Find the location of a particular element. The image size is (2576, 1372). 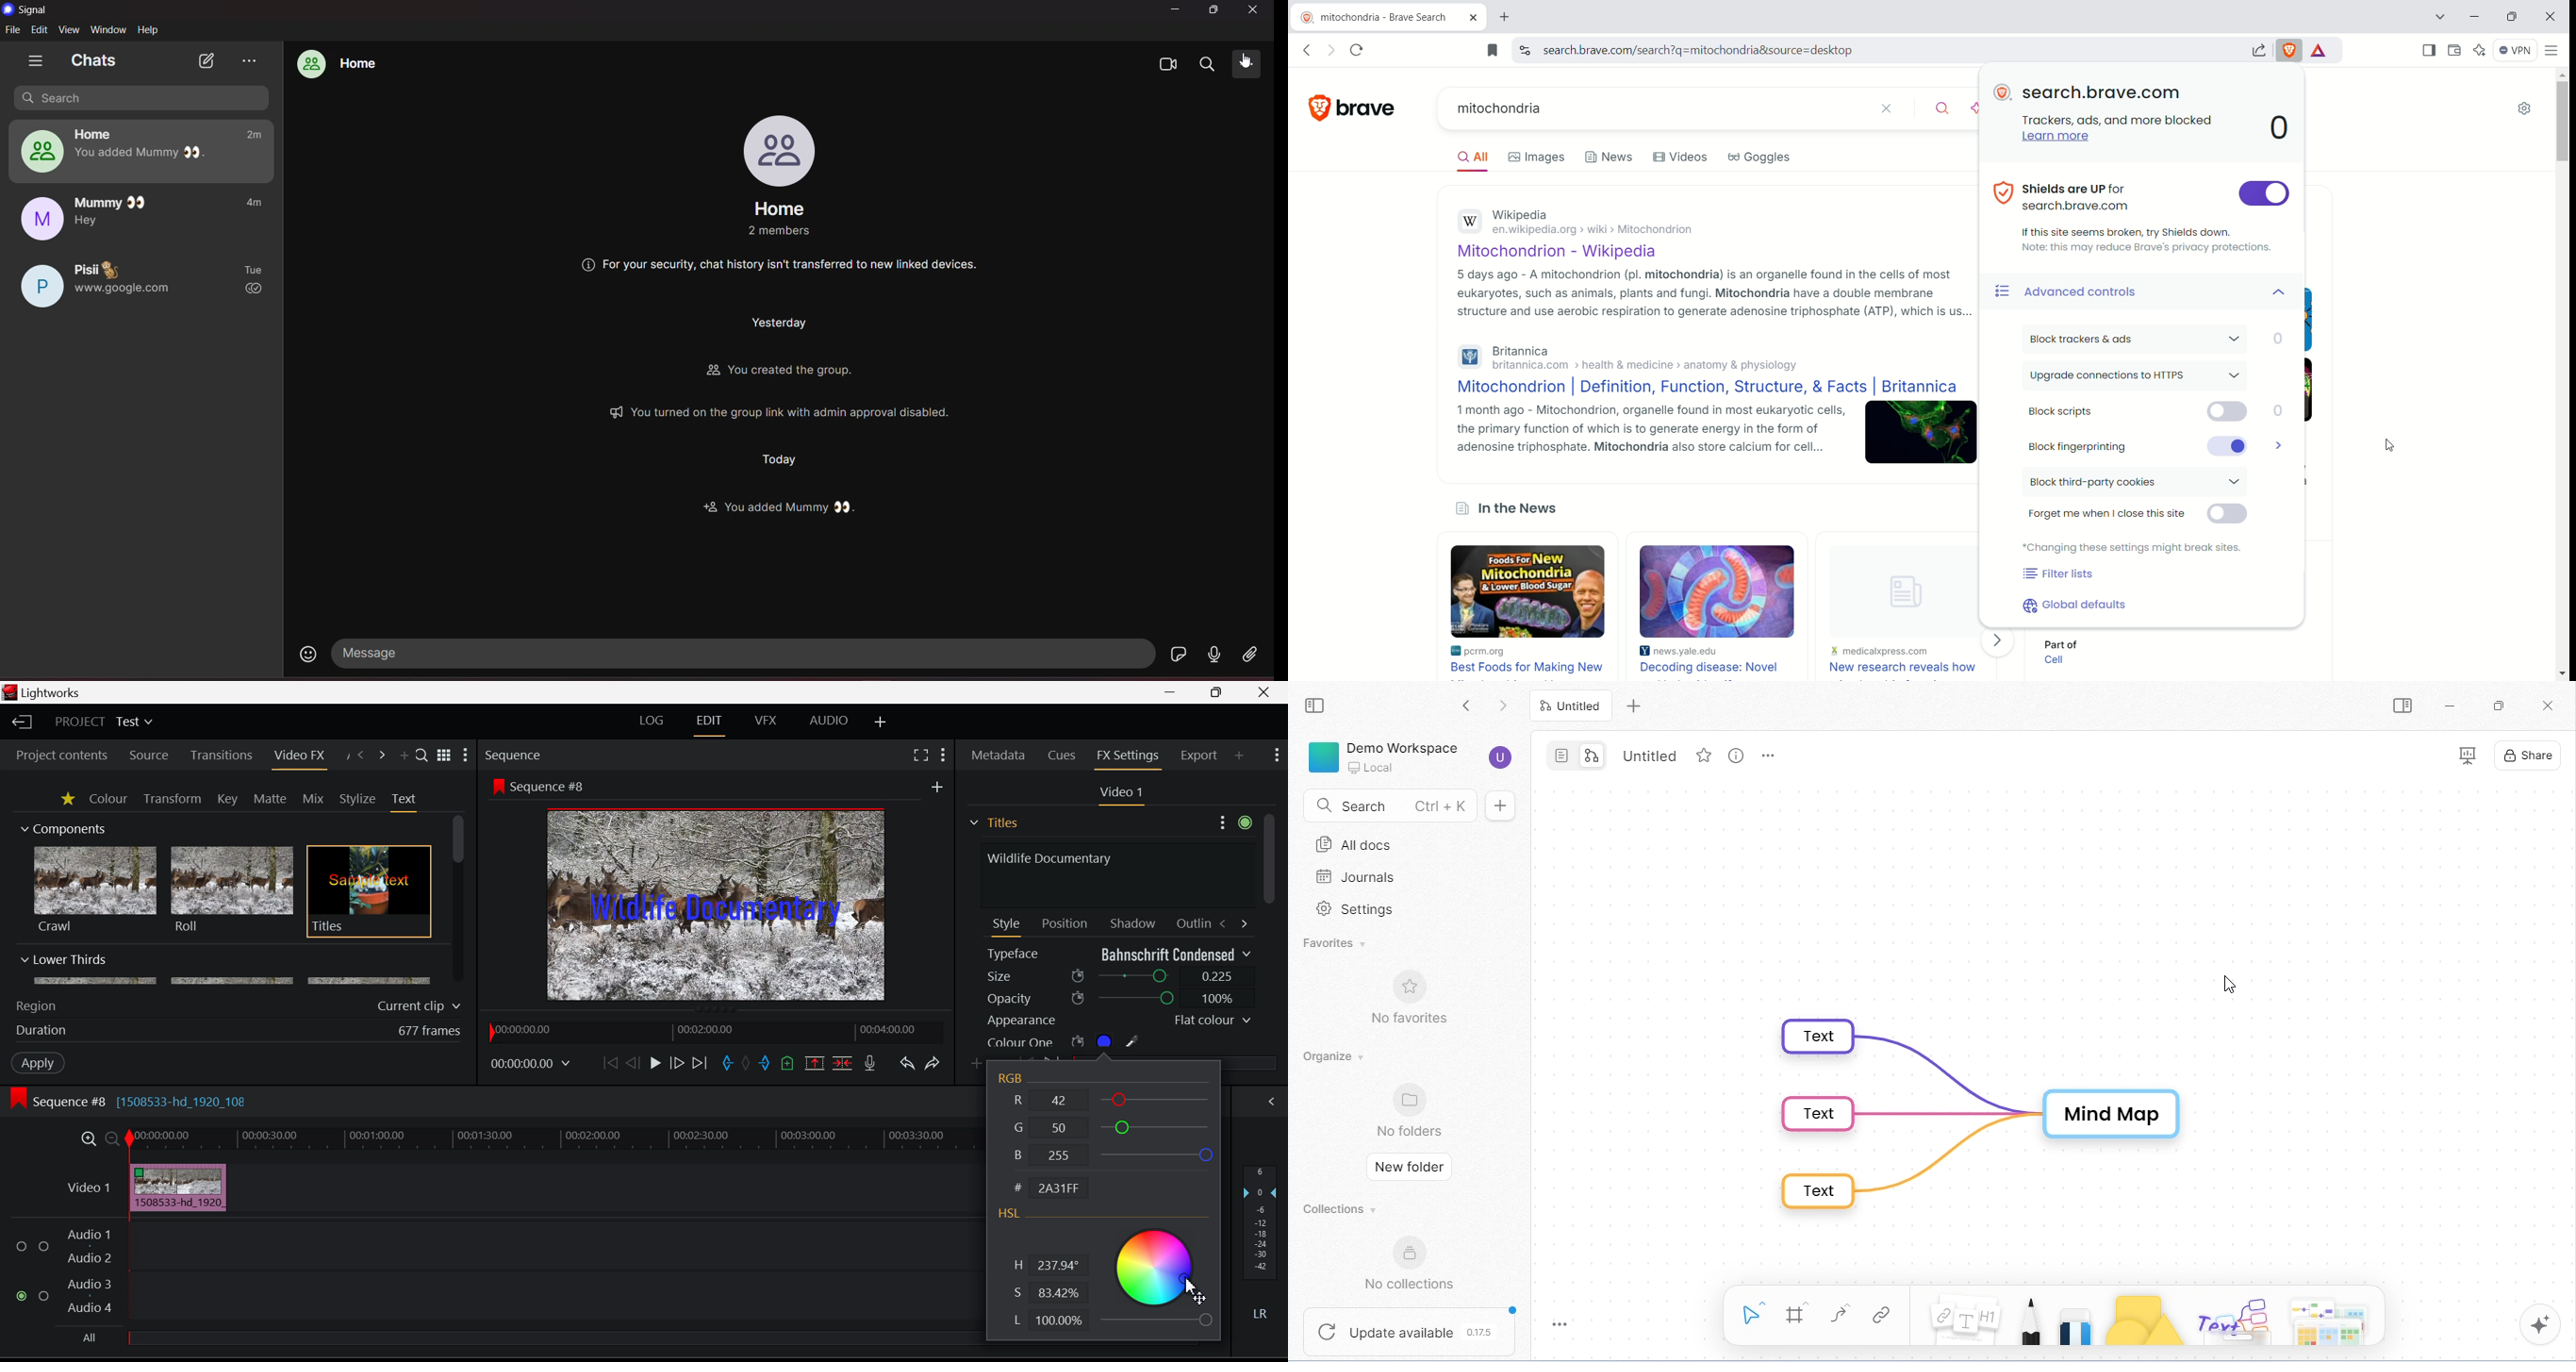

Settings is located at coordinates (1233, 821).